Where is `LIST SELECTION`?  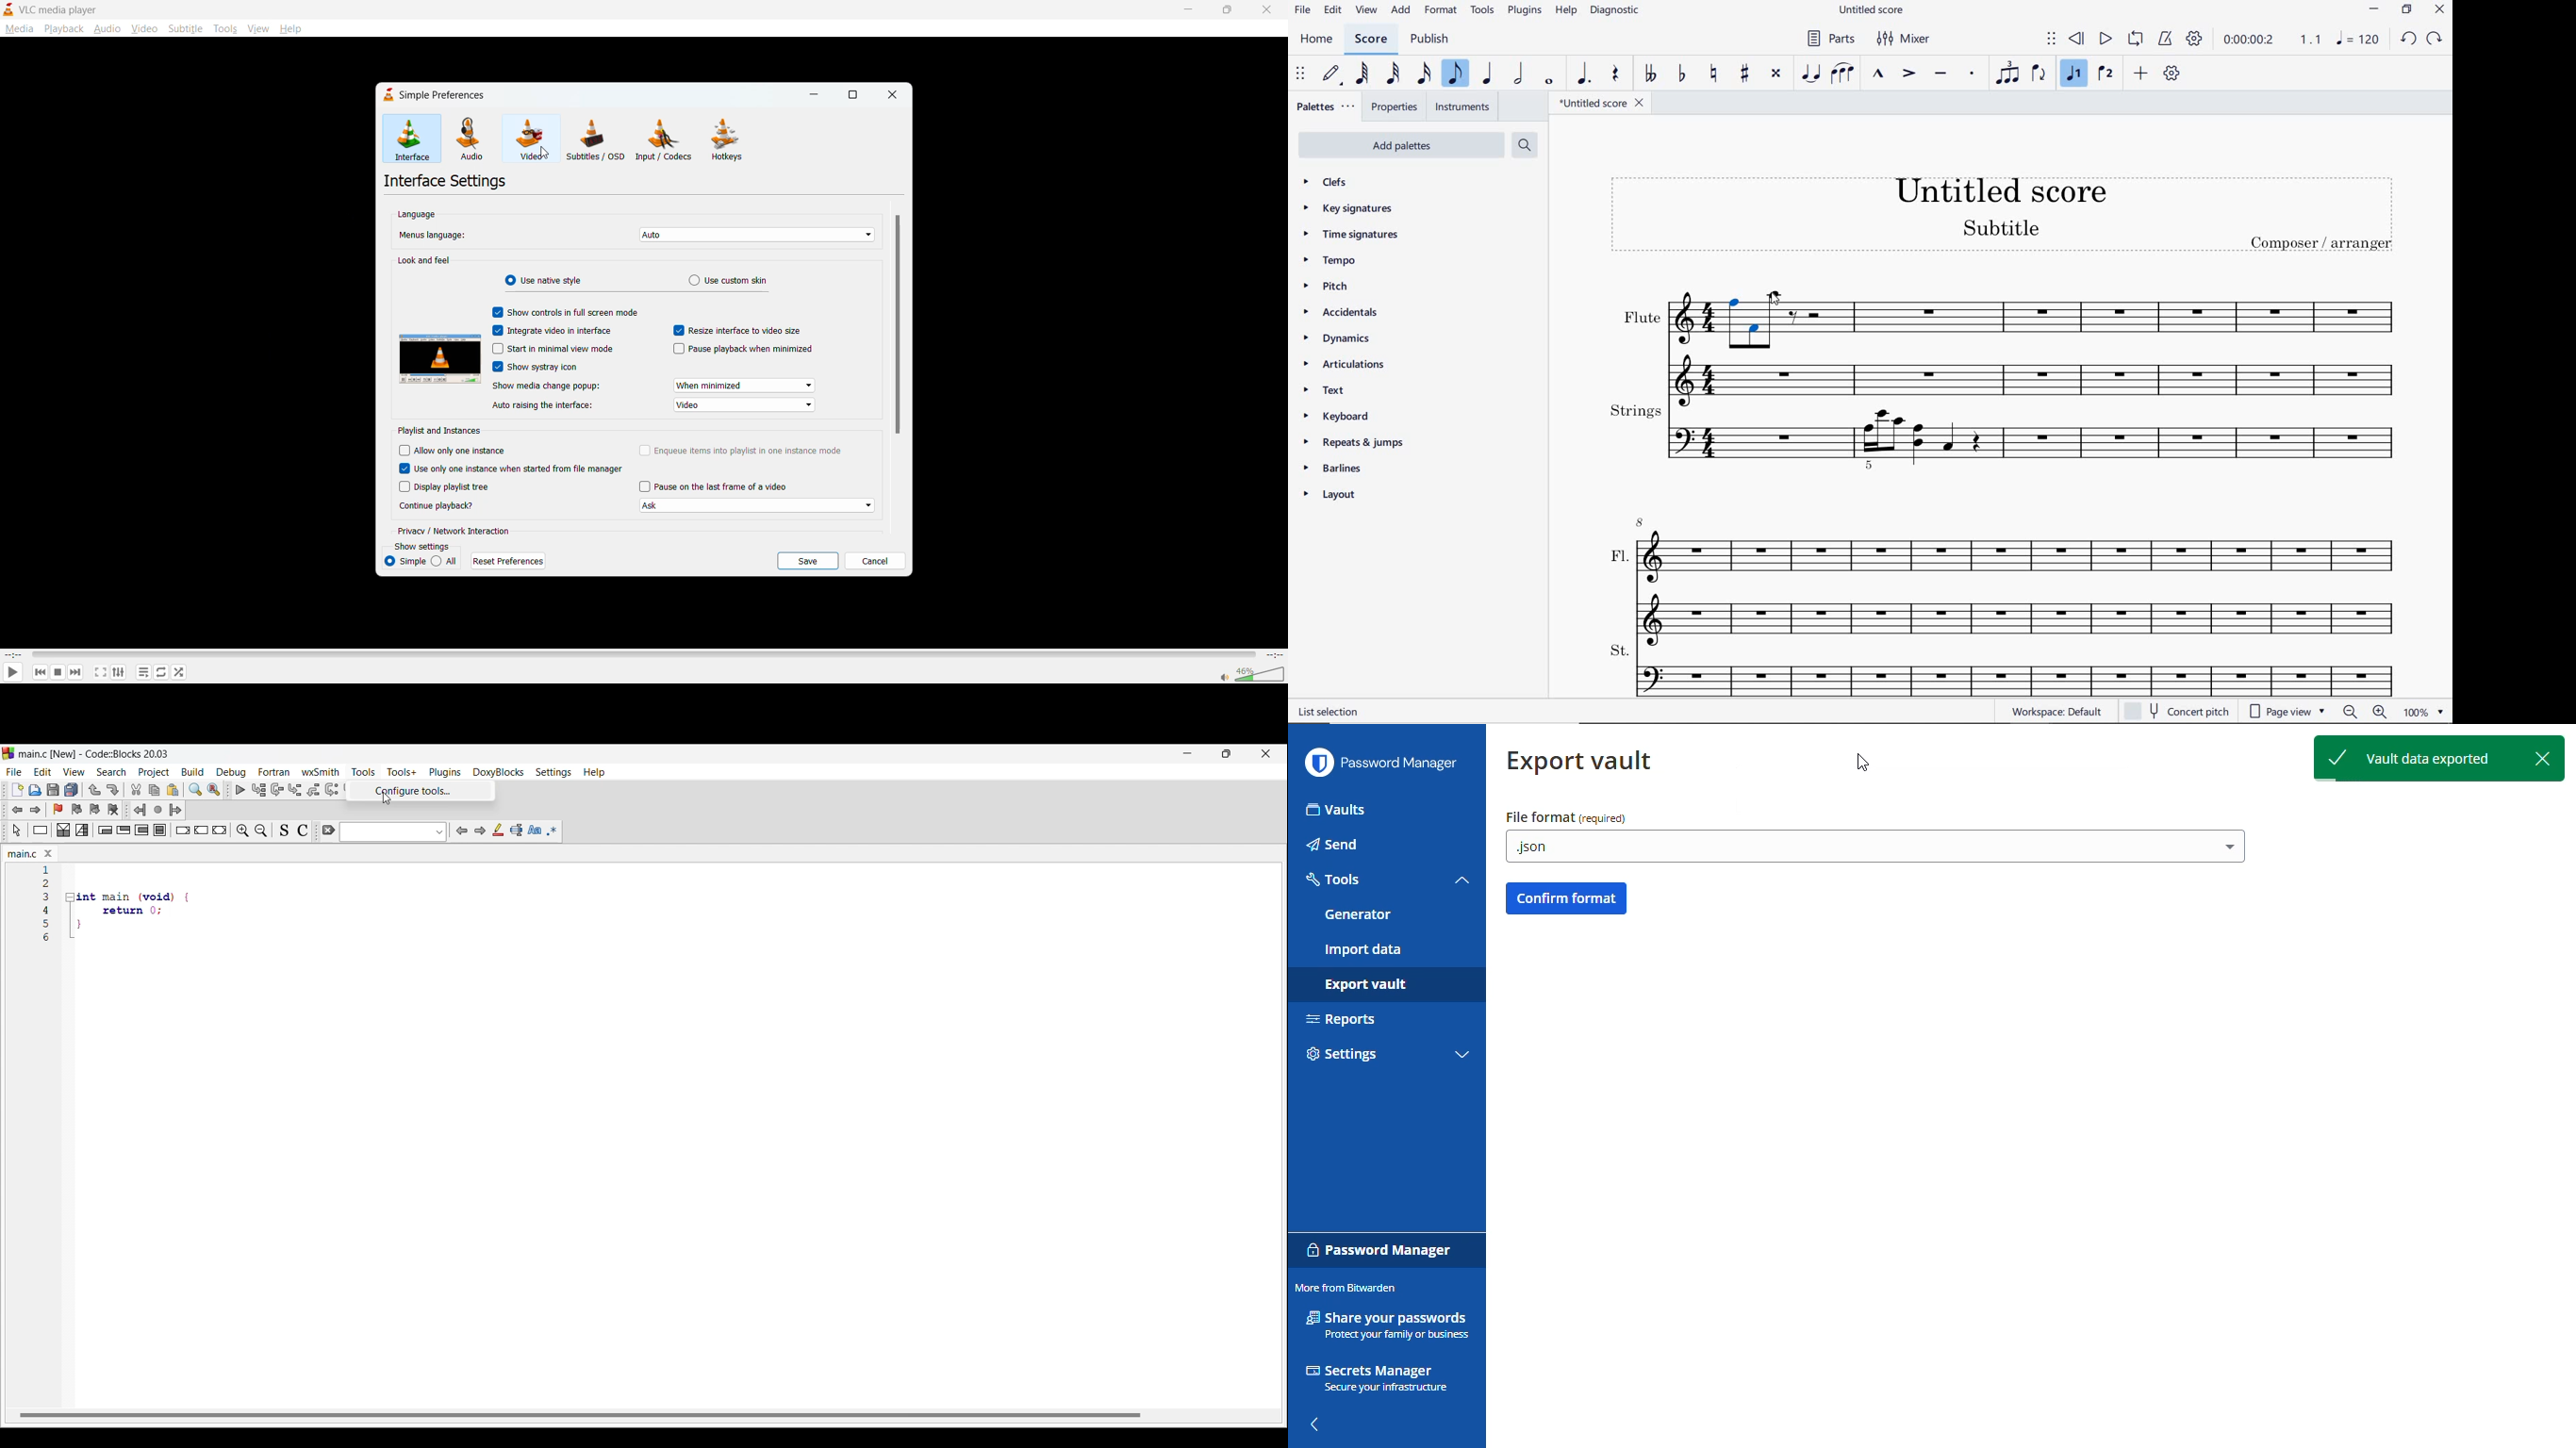
LIST SELECTION is located at coordinates (1331, 712).